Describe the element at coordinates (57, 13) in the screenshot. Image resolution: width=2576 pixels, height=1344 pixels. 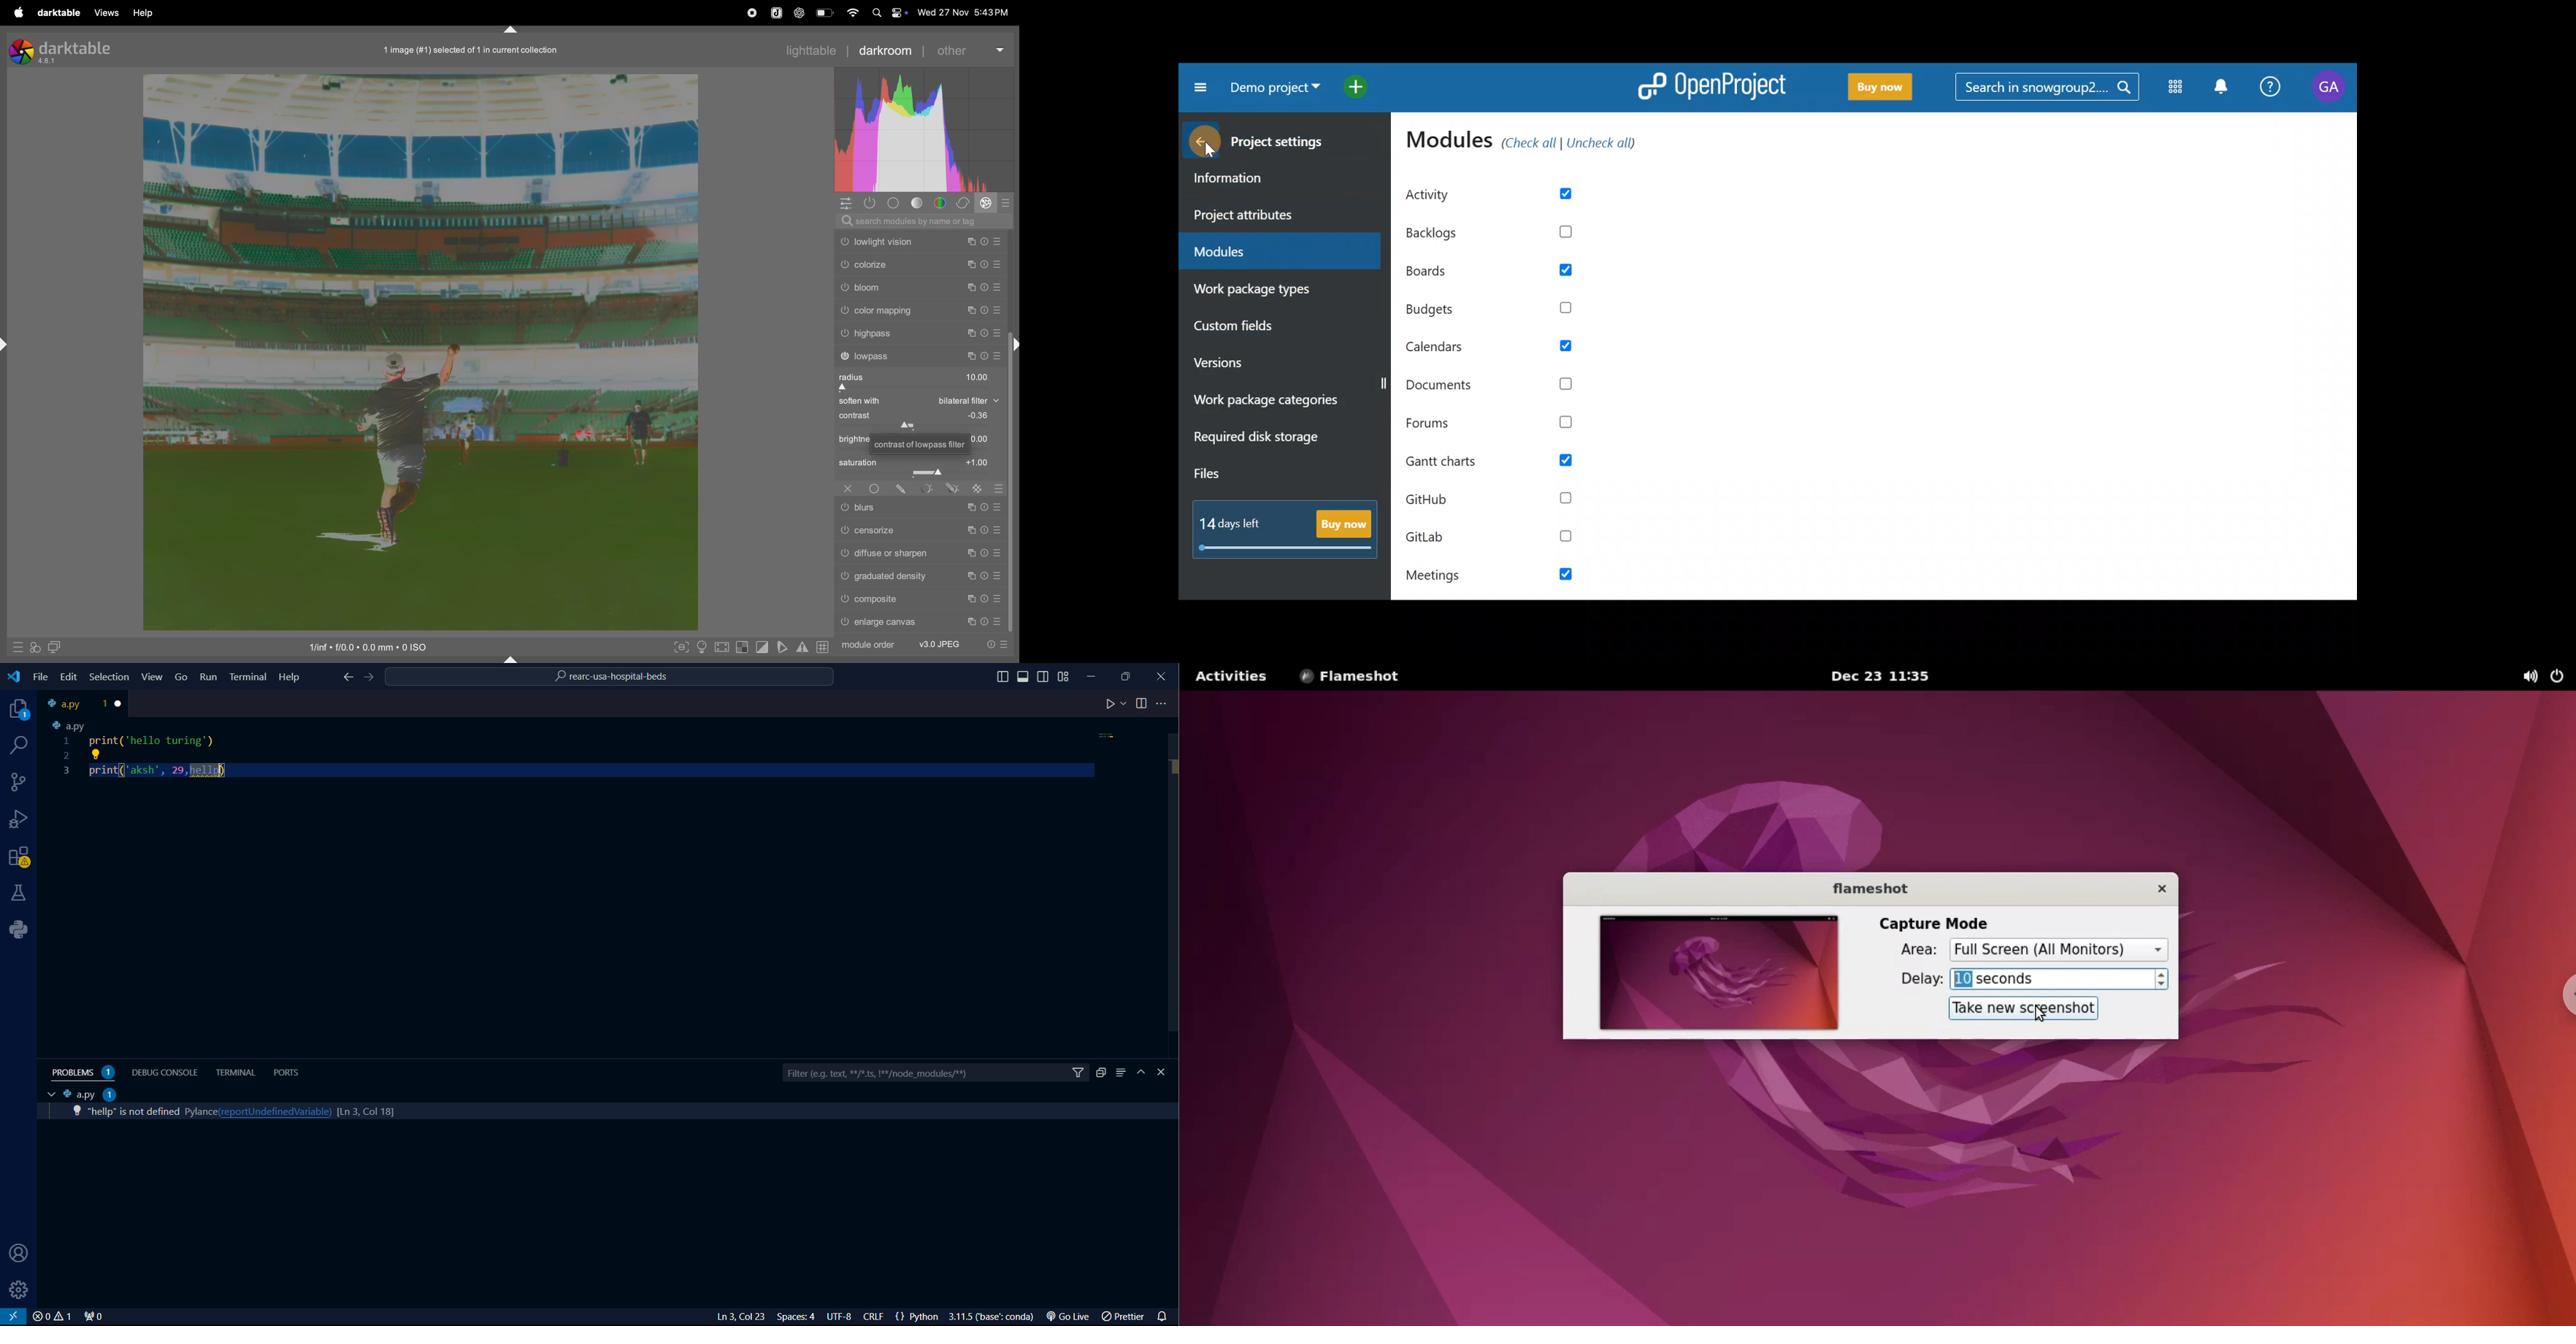
I see `darltable` at that location.